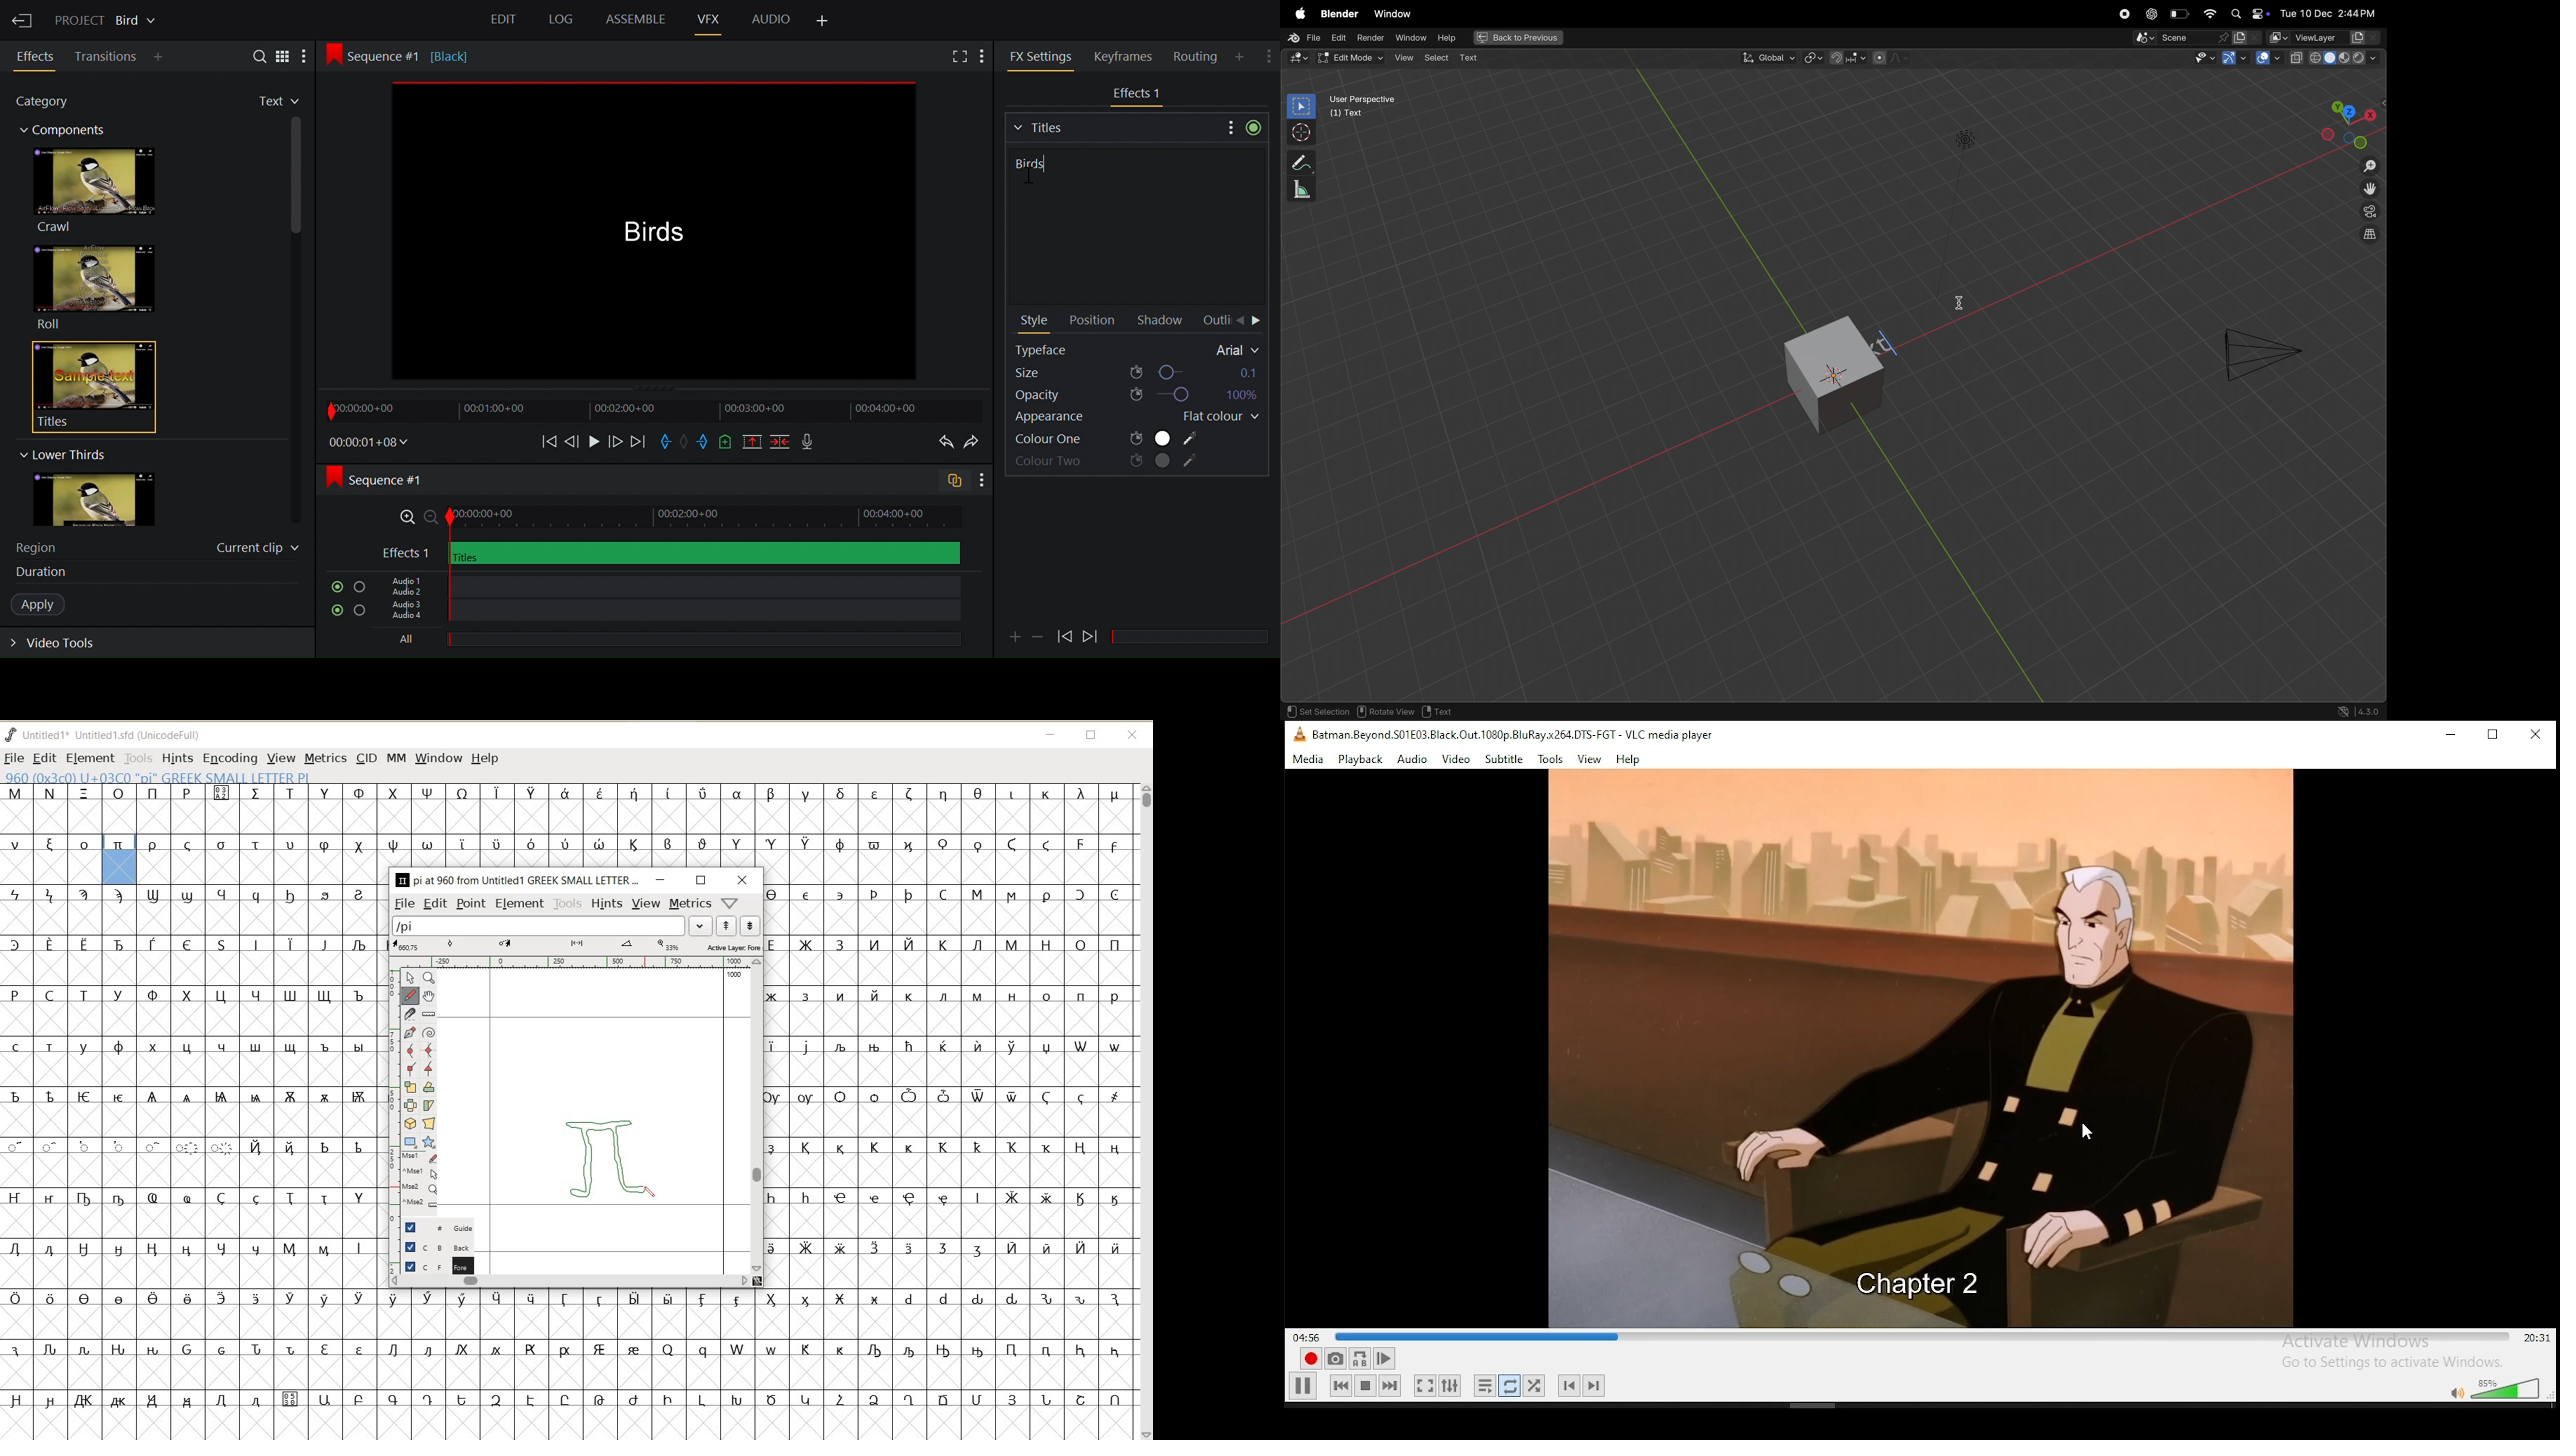  I want to click on Timecodes and reels, so click(369, 443).